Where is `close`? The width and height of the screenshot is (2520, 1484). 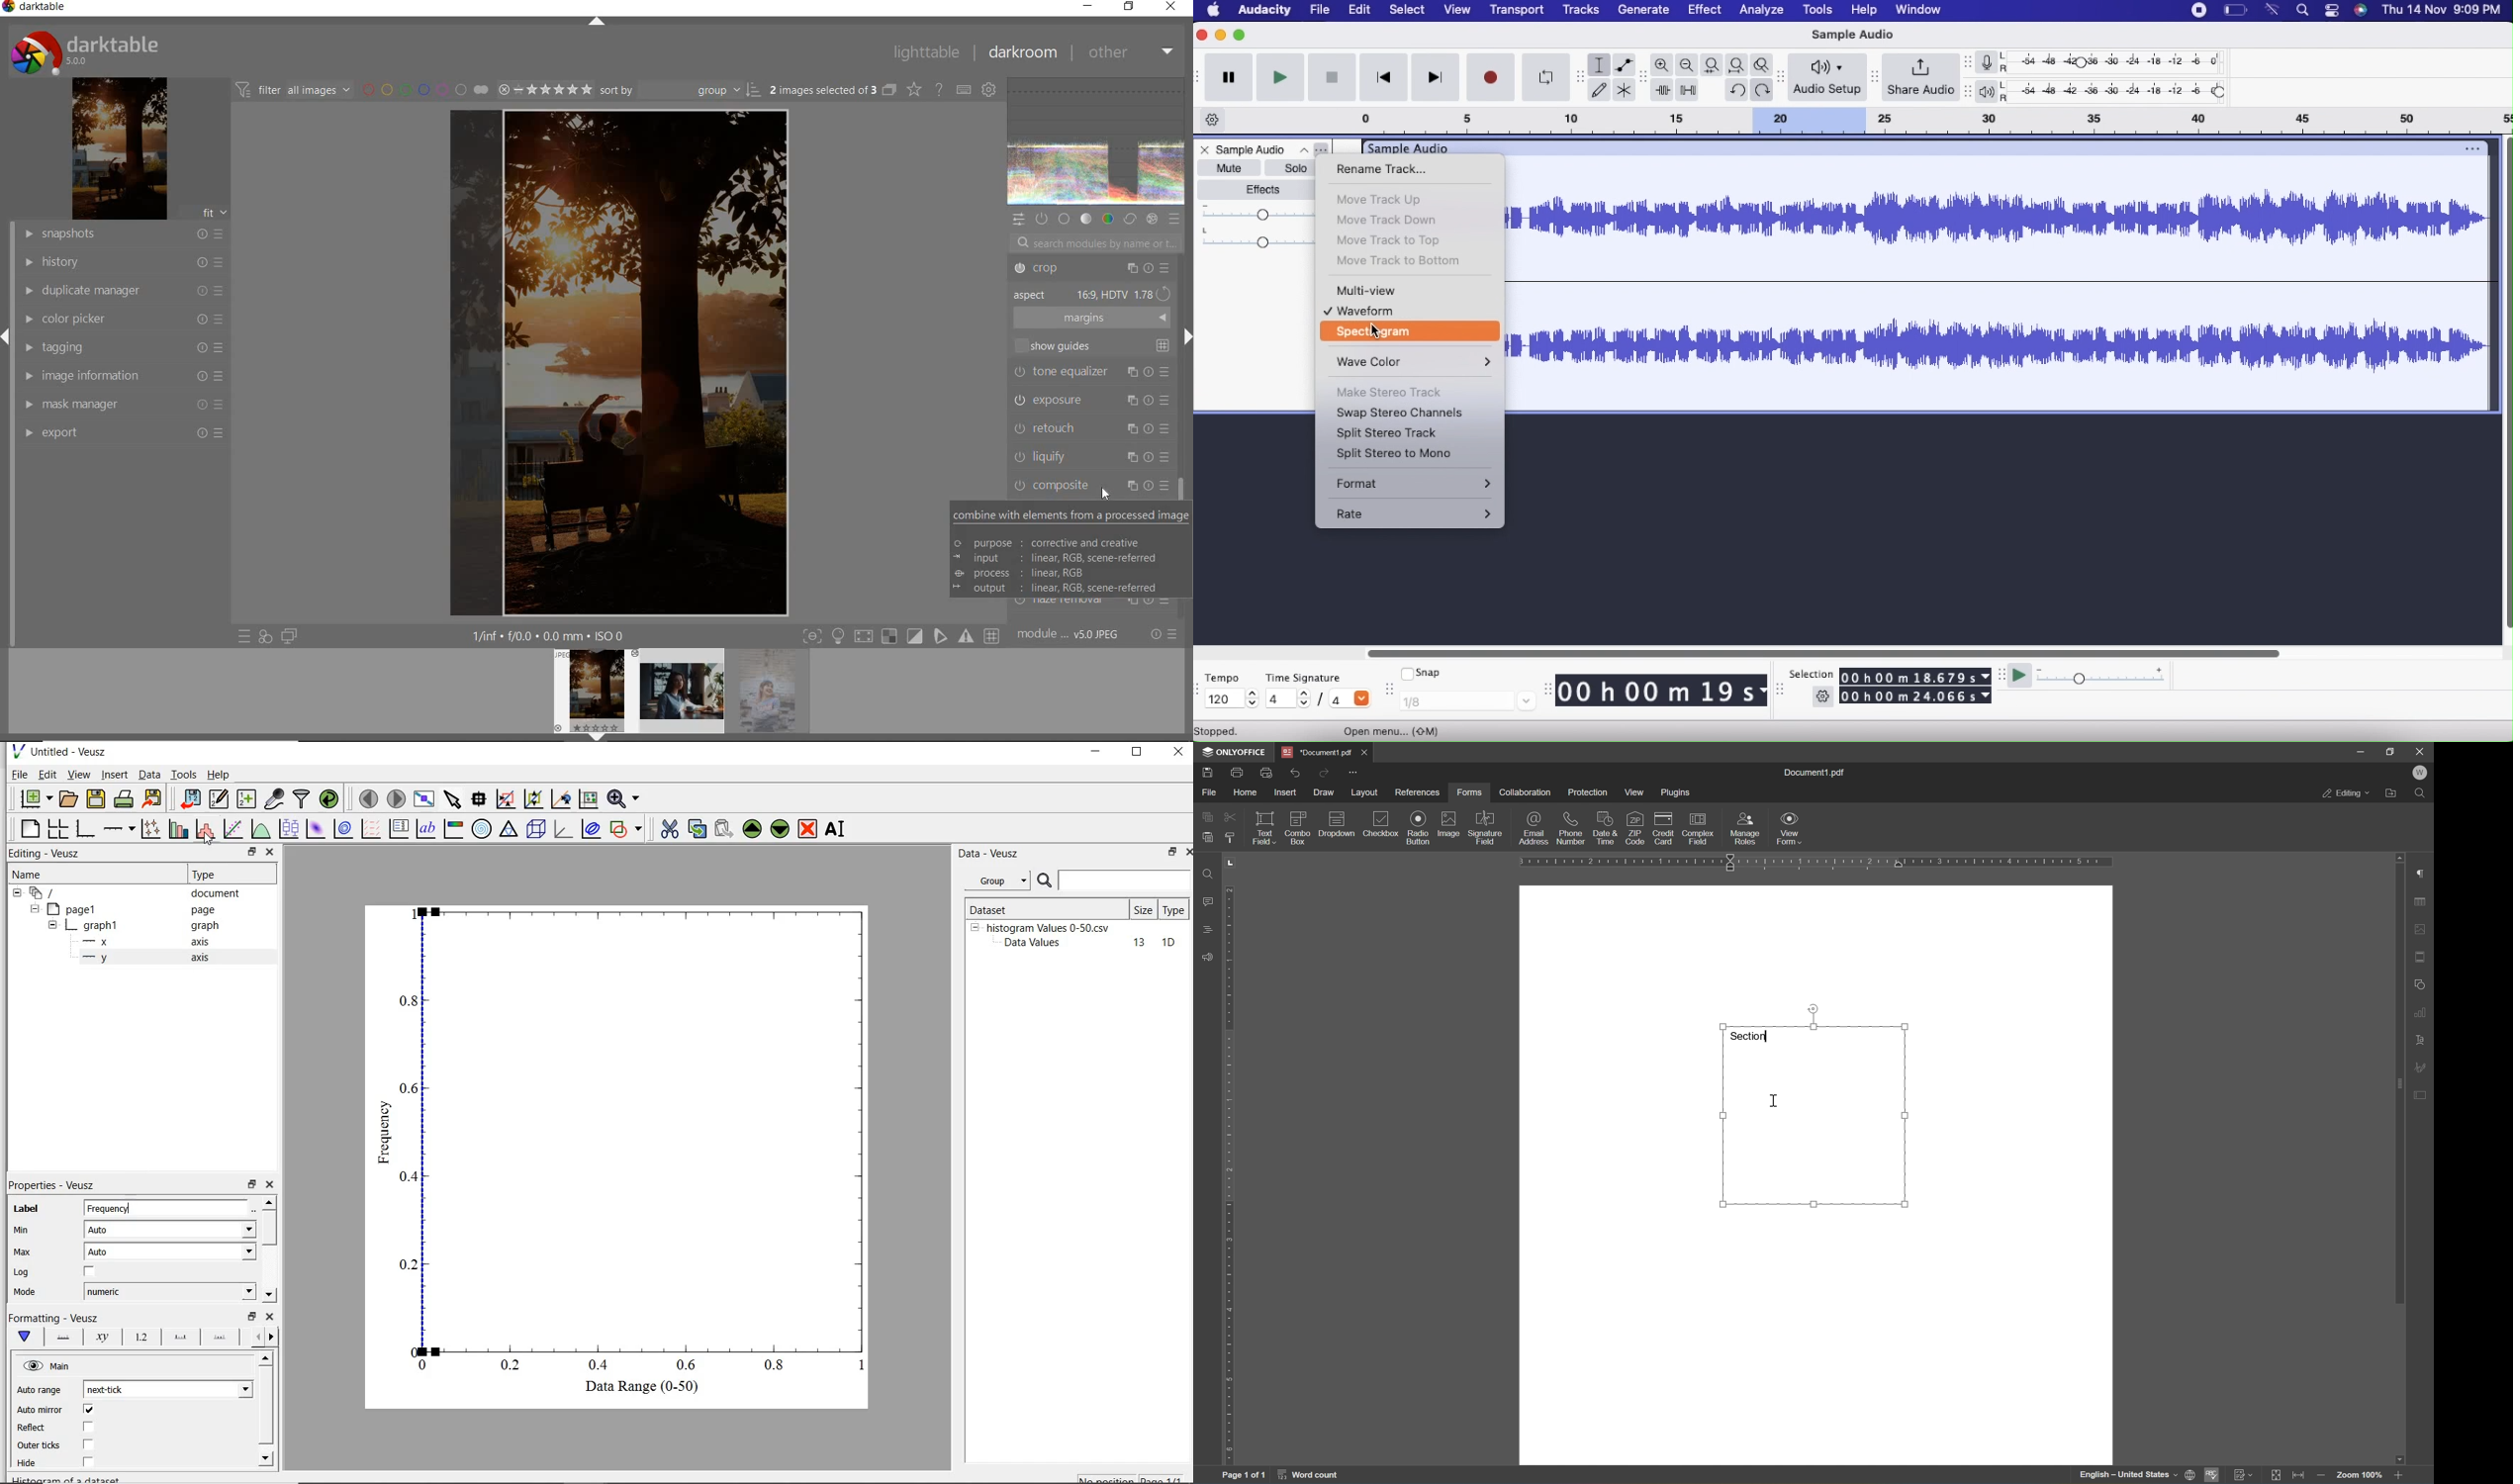
close is located at coordinates (271, 852).